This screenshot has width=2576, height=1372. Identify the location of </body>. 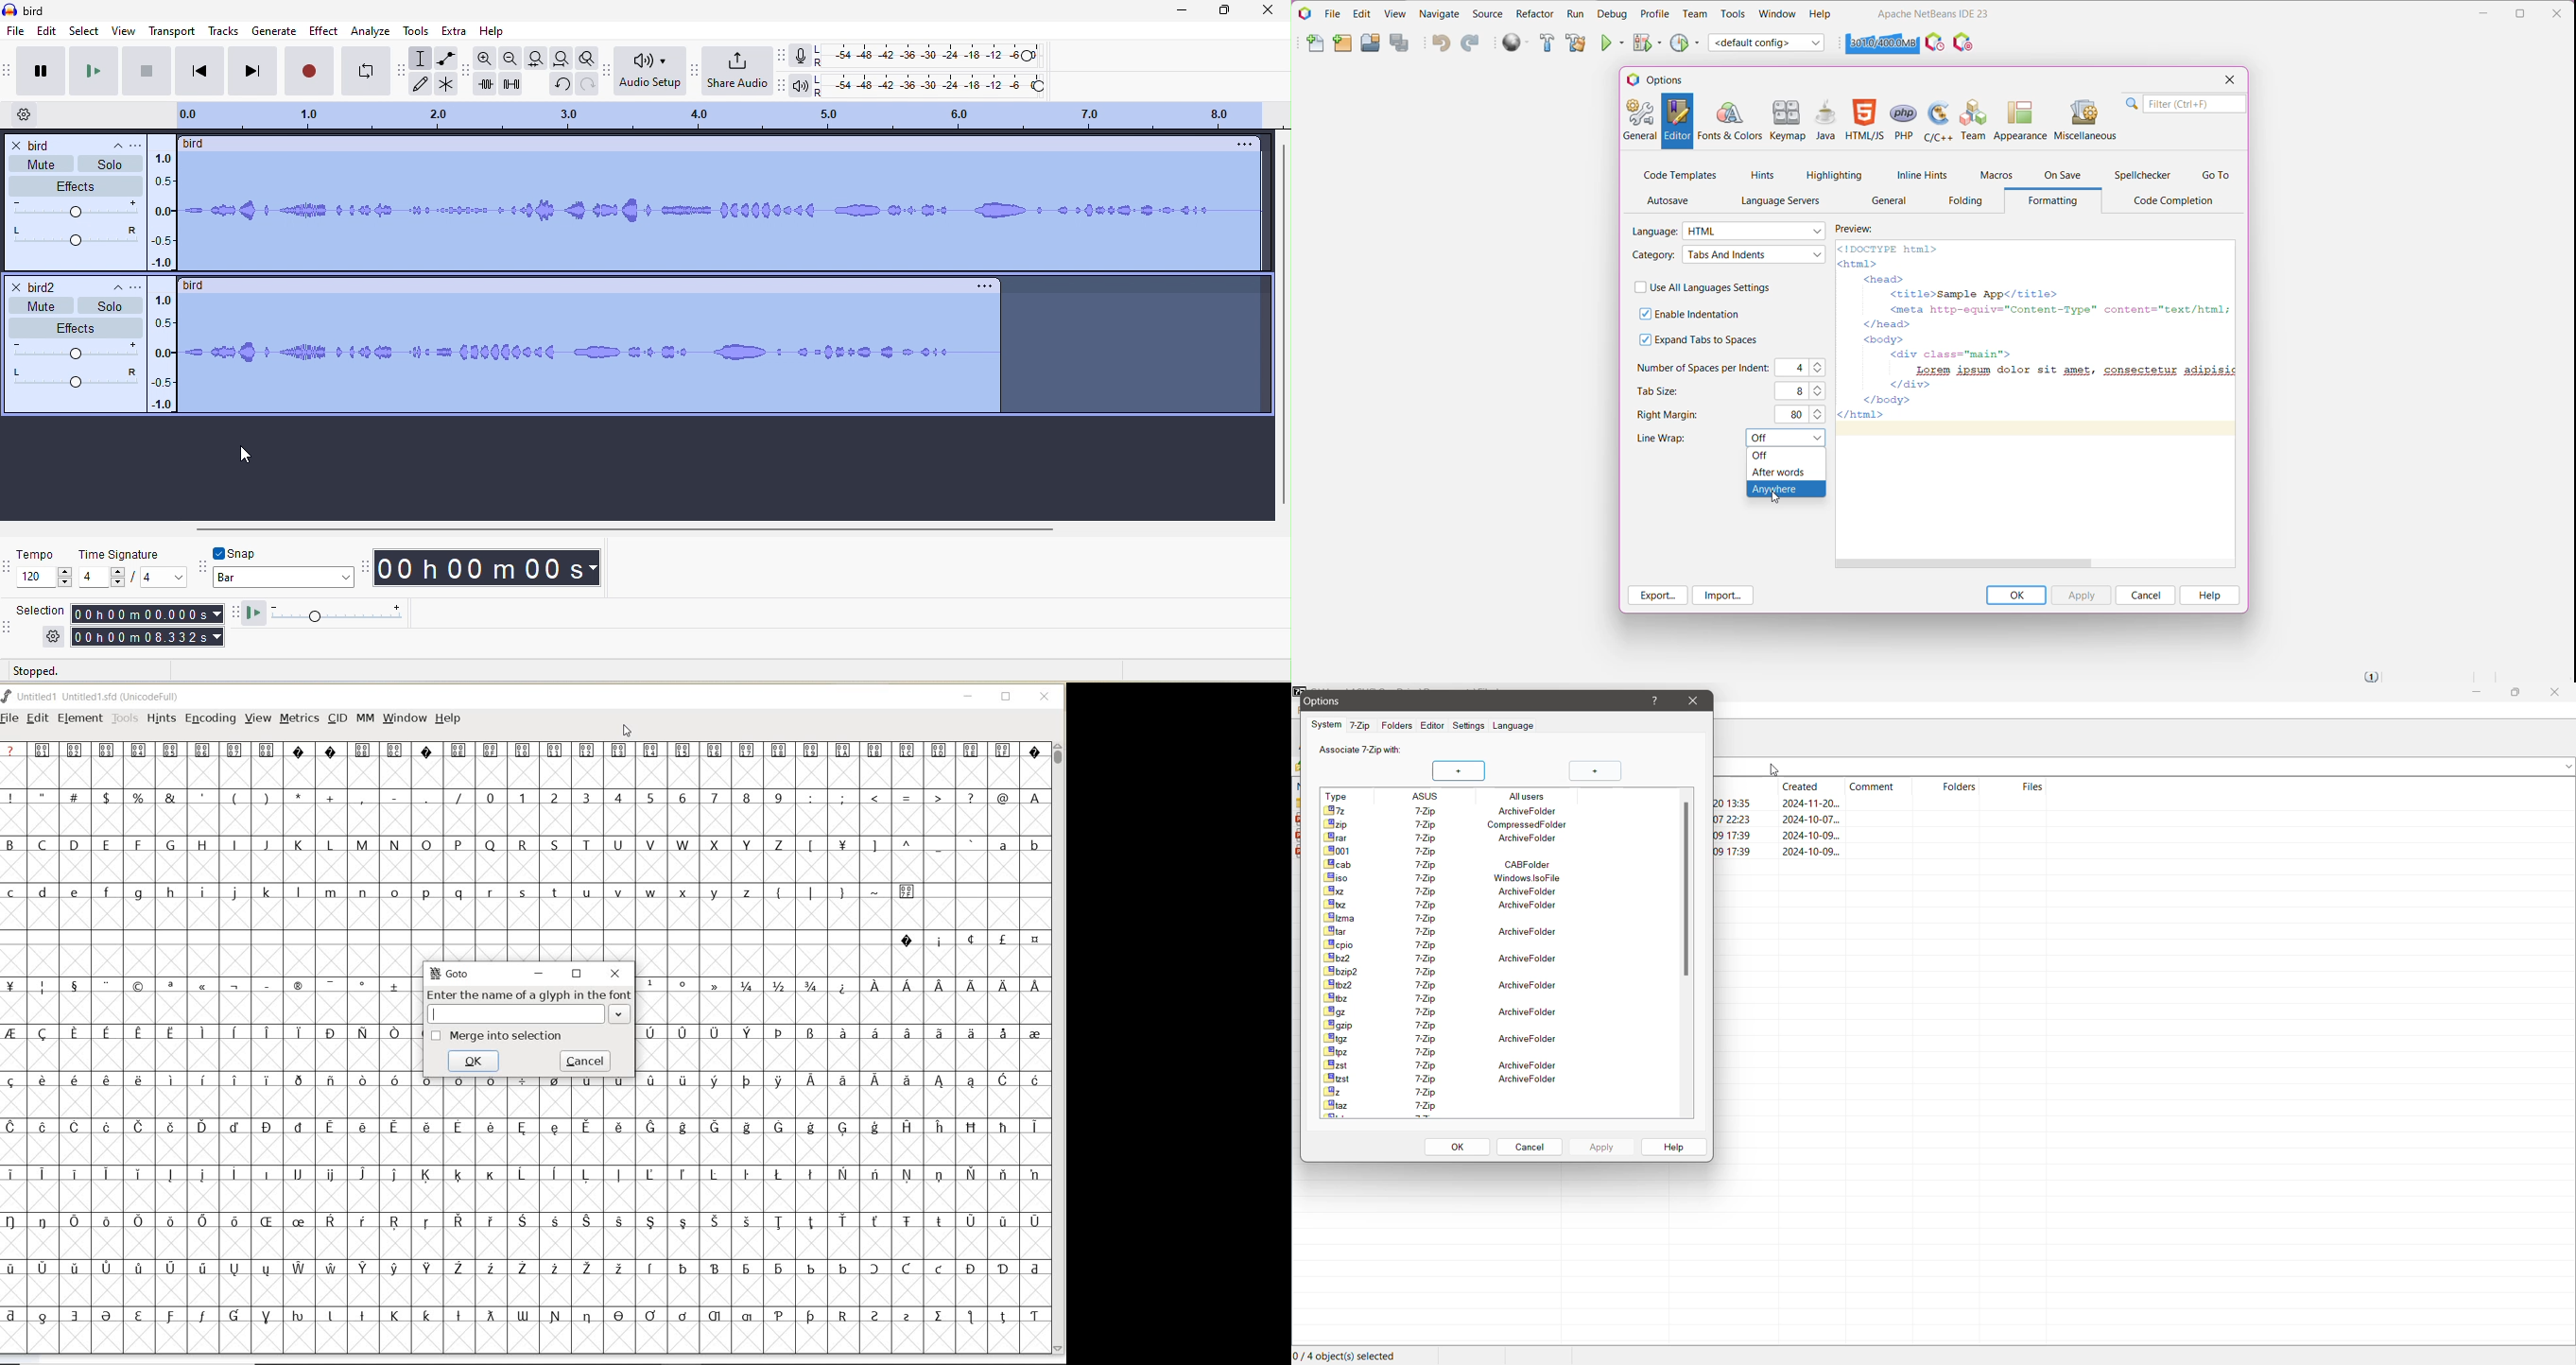
(1891, 399).